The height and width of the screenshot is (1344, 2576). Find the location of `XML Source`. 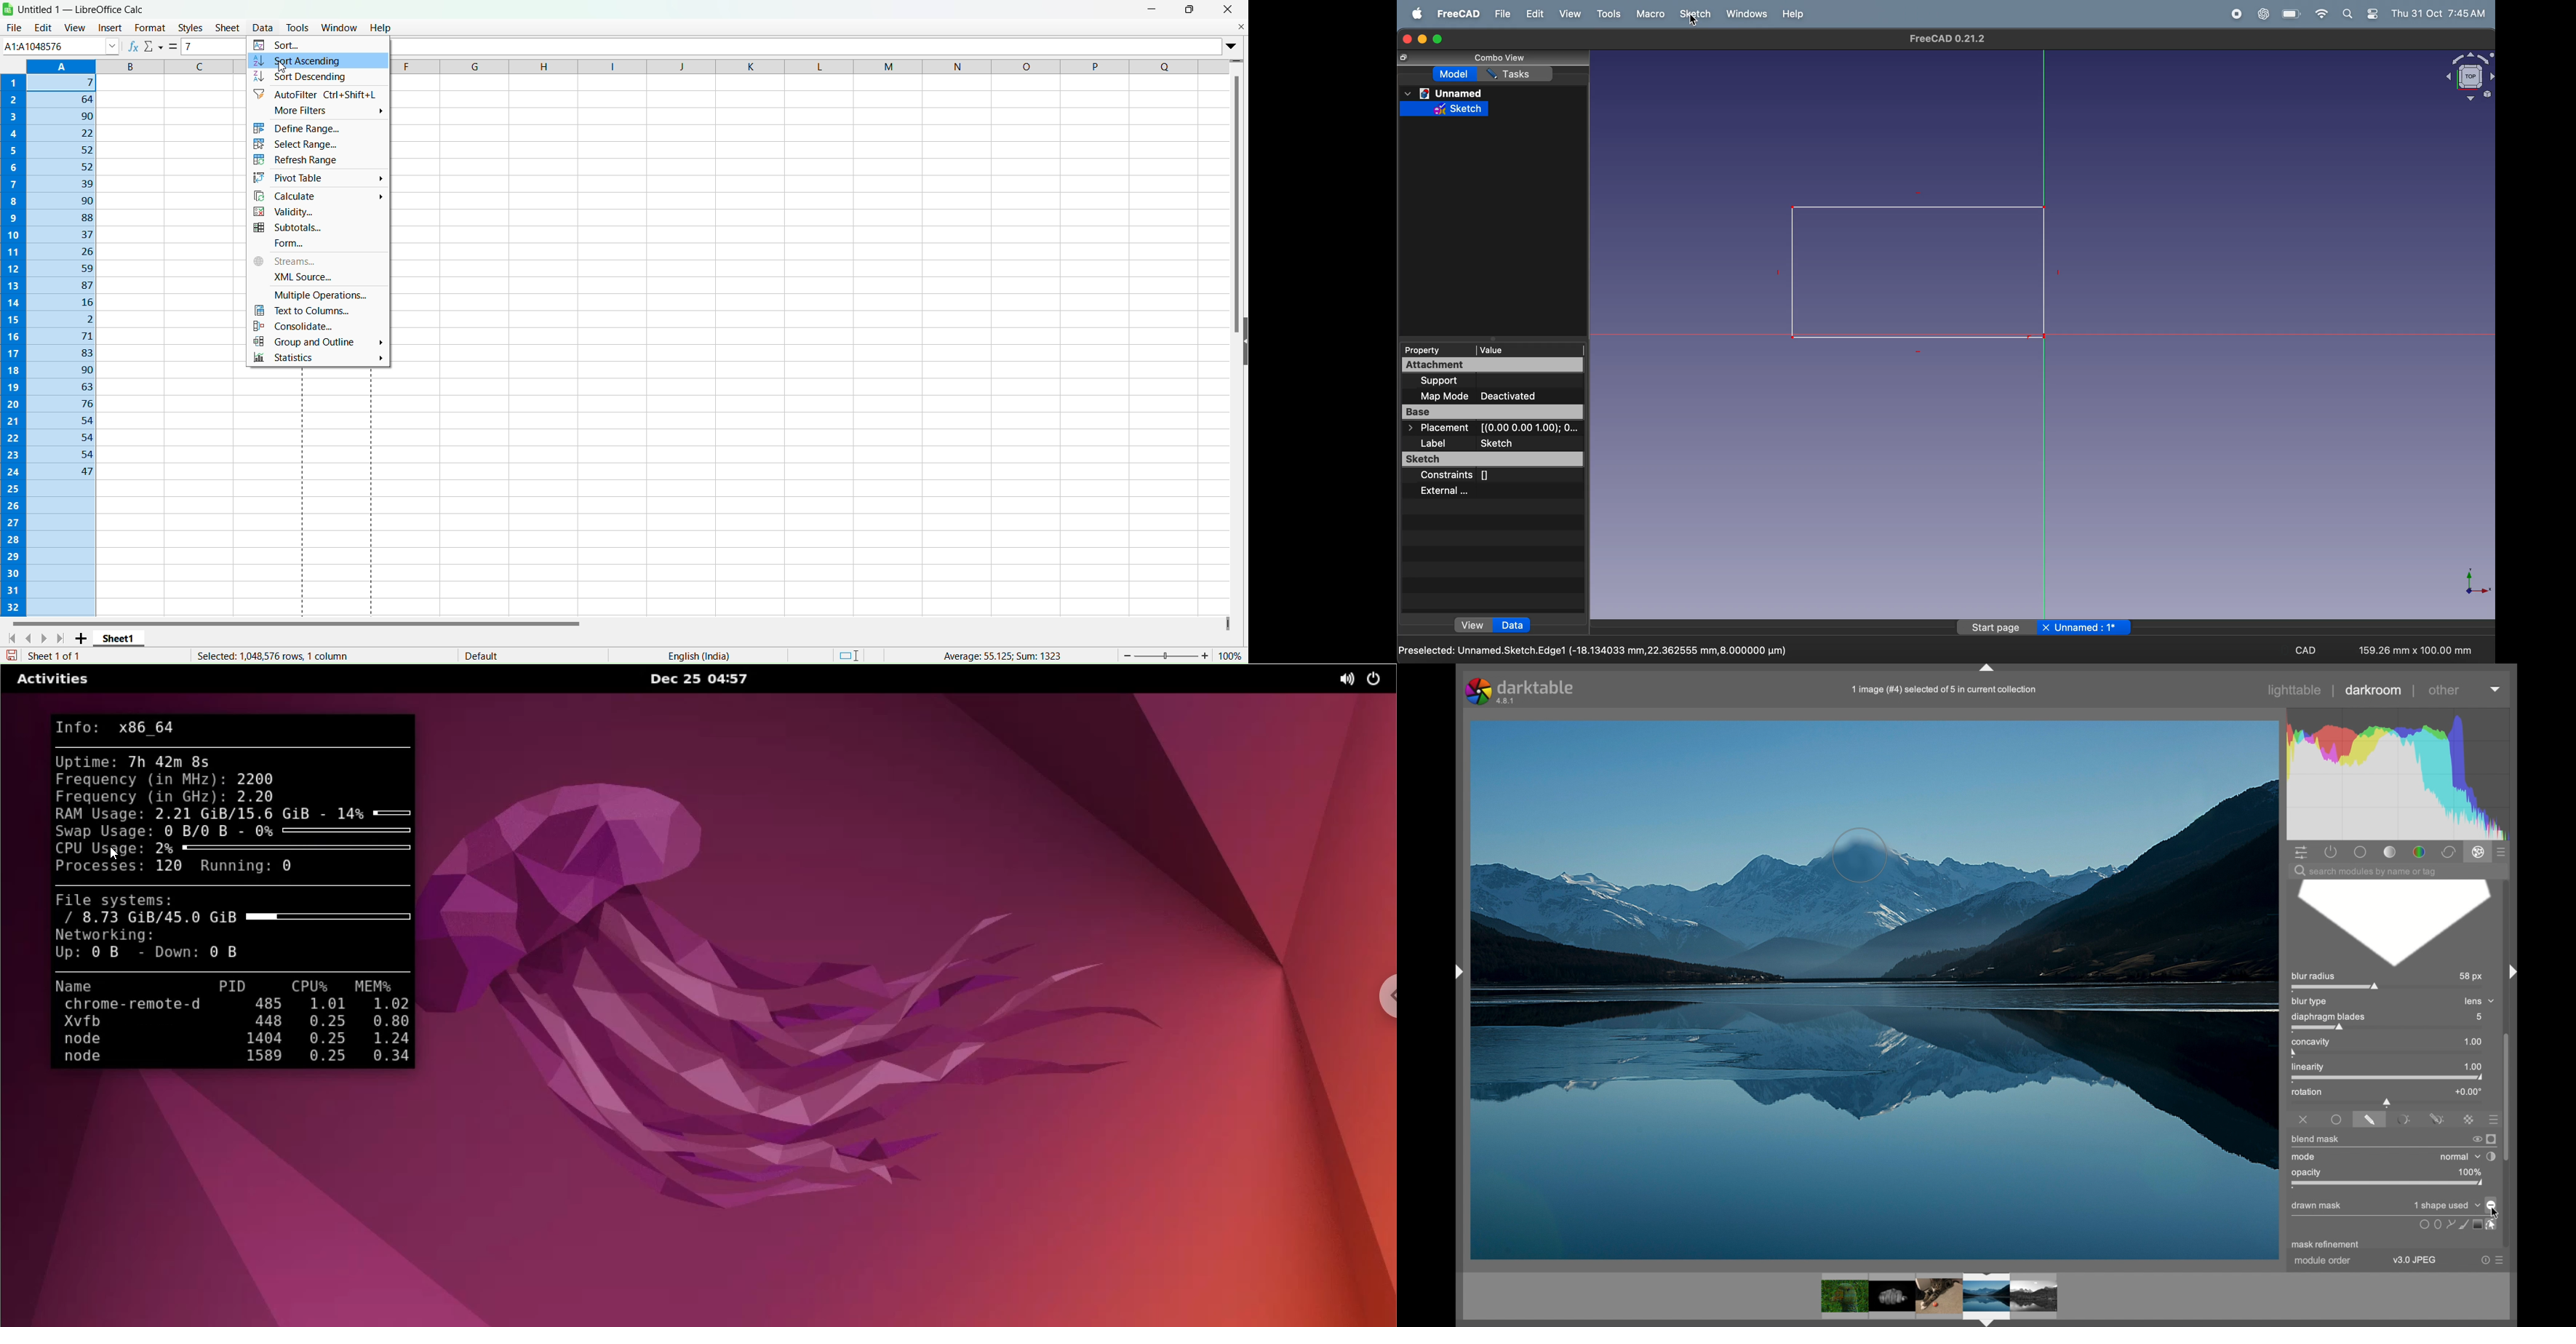

XML Source is located at coordinates (315, 276).